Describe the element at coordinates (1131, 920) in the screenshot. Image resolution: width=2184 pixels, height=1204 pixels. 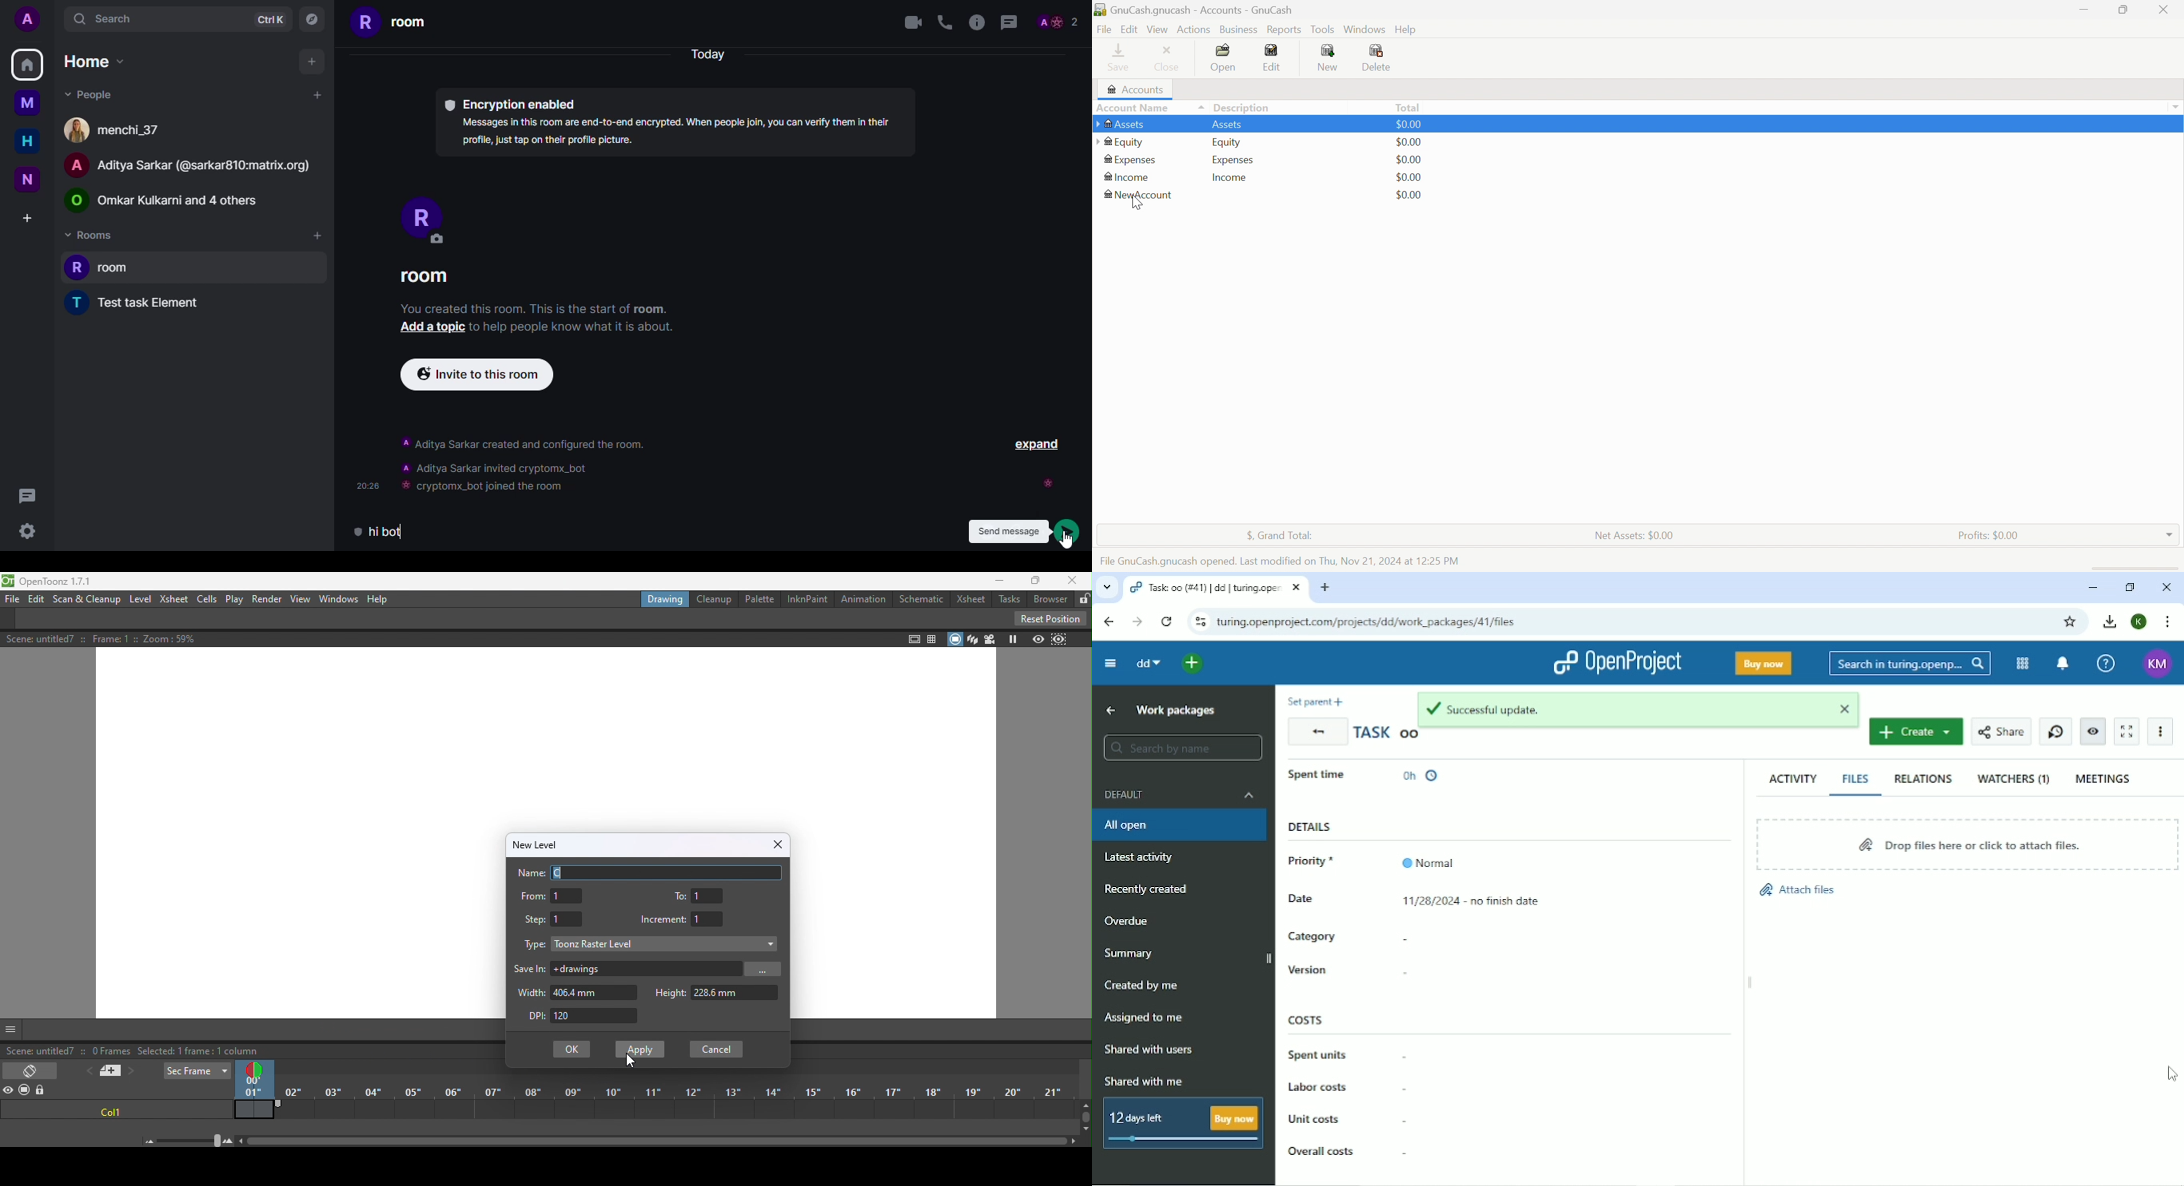
I see `Overdue` at that location.